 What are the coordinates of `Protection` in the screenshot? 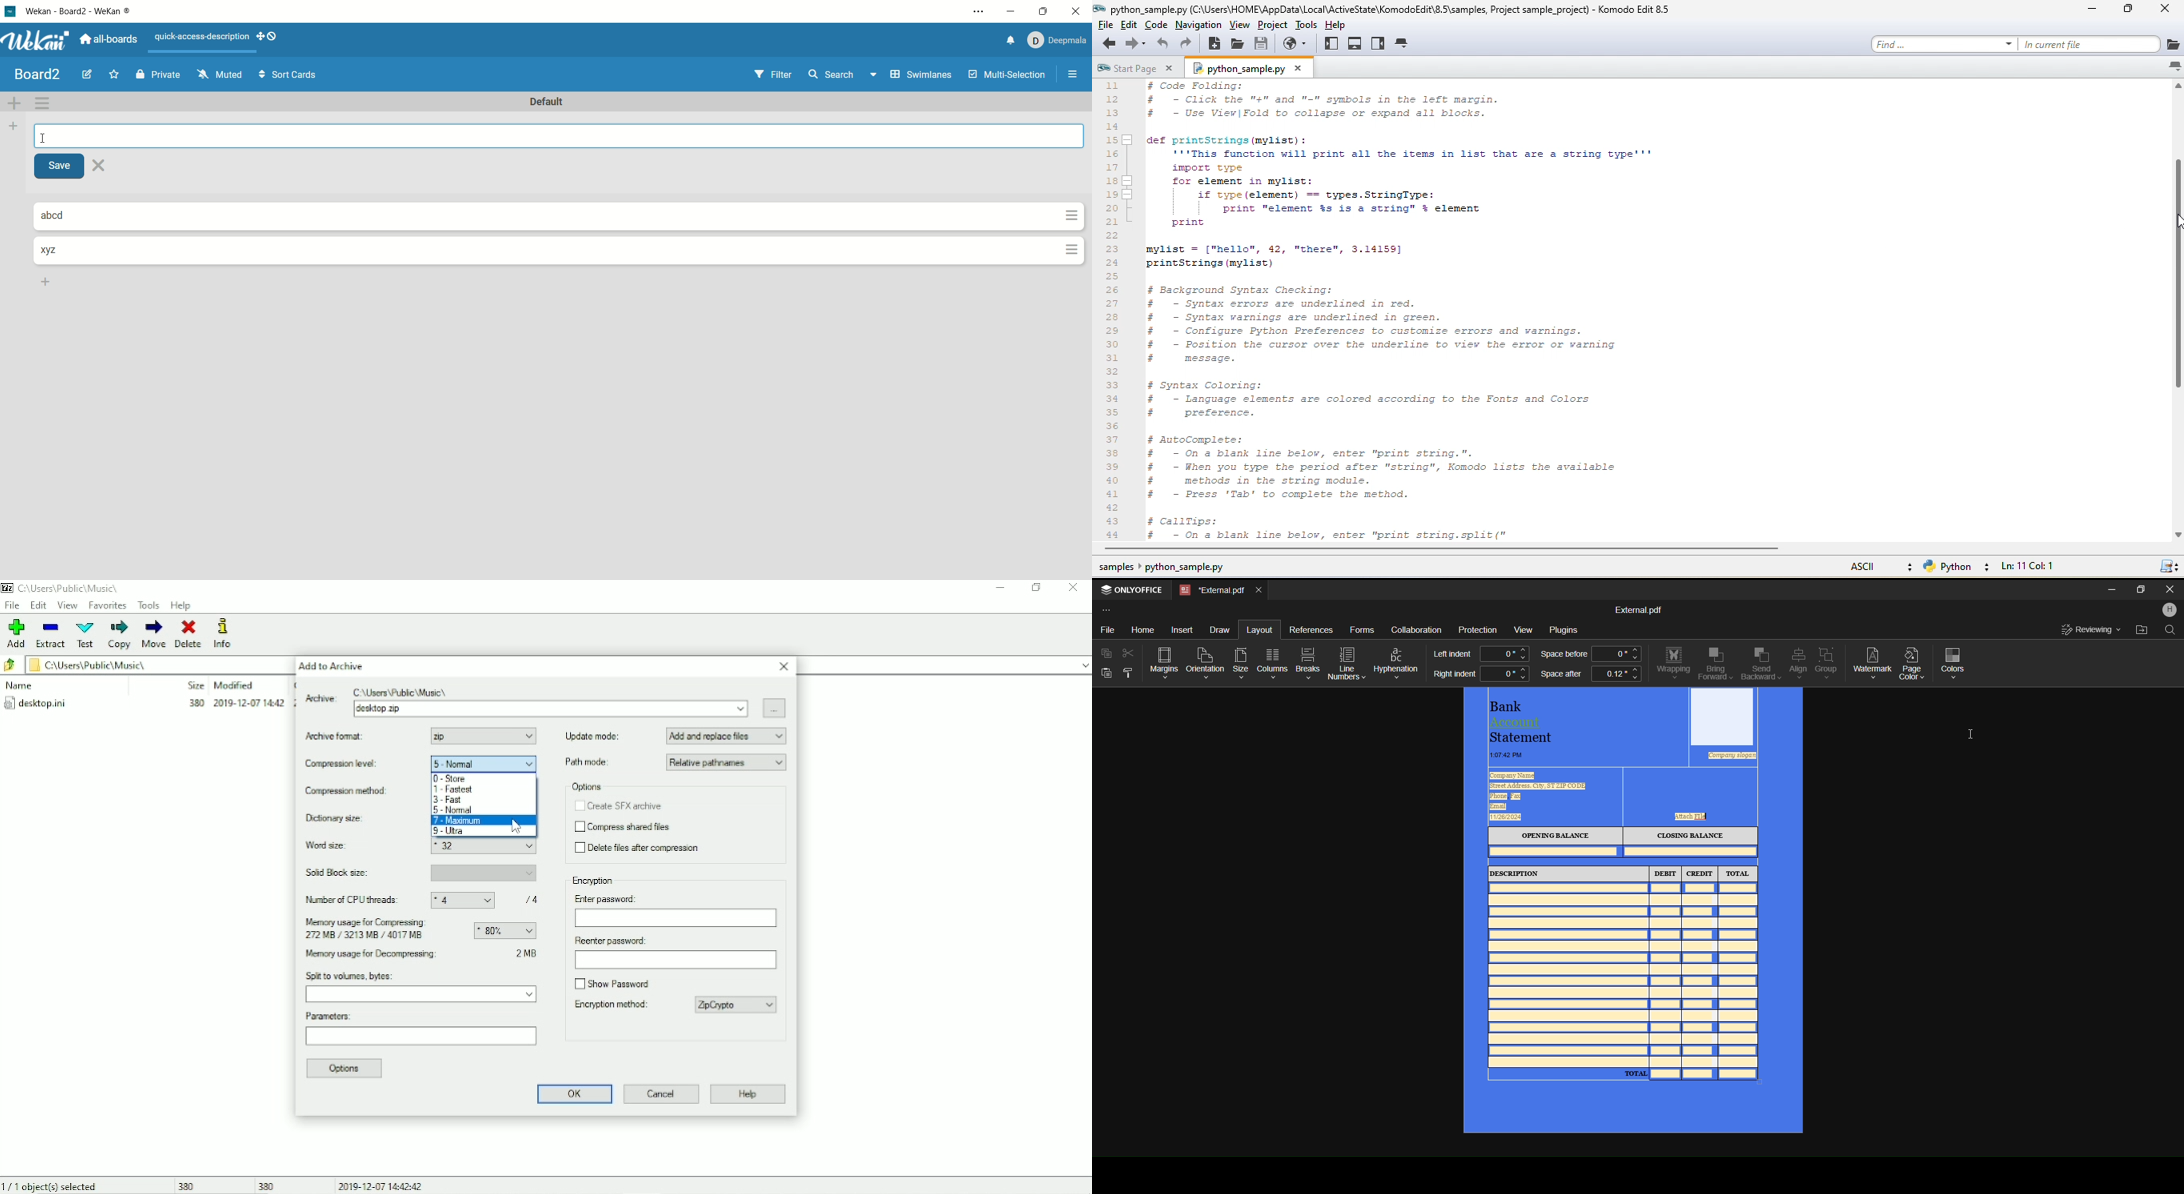 It's located at (1478, 630).